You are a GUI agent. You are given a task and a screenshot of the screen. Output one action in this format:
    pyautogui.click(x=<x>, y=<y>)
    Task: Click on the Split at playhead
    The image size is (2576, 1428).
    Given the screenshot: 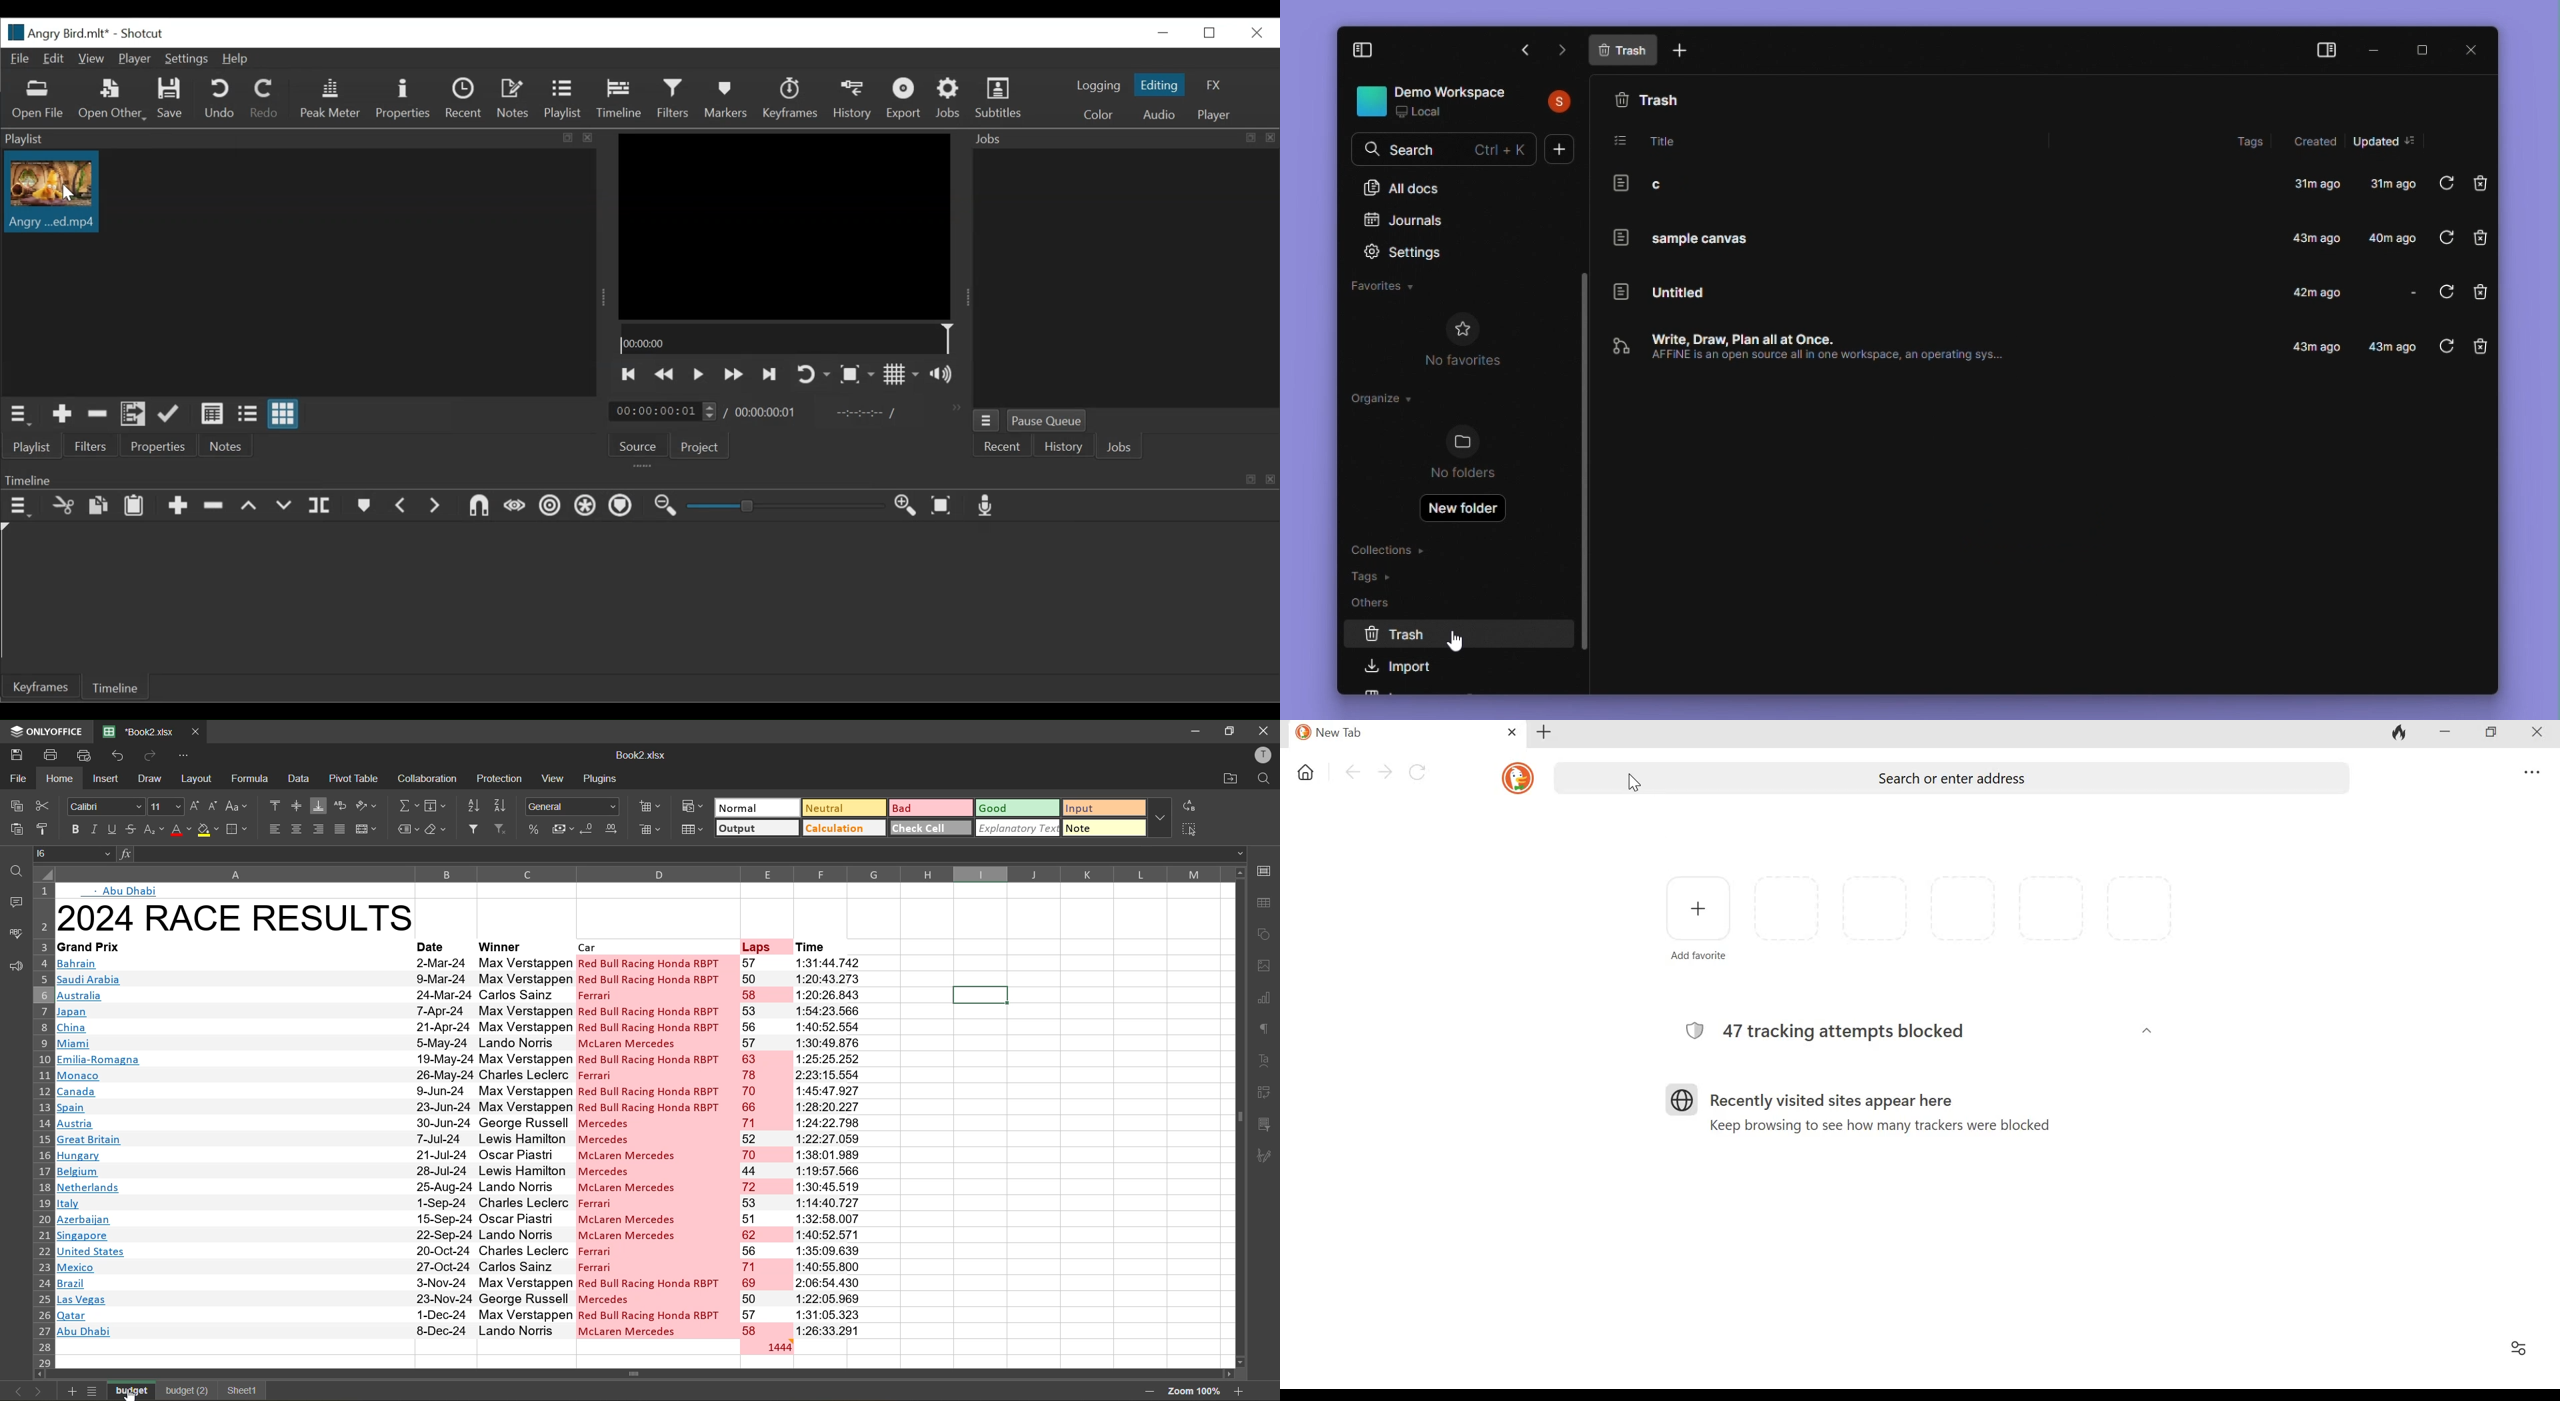 What is the action you would take?
    pyautogui.click(x=321, y=507)
    